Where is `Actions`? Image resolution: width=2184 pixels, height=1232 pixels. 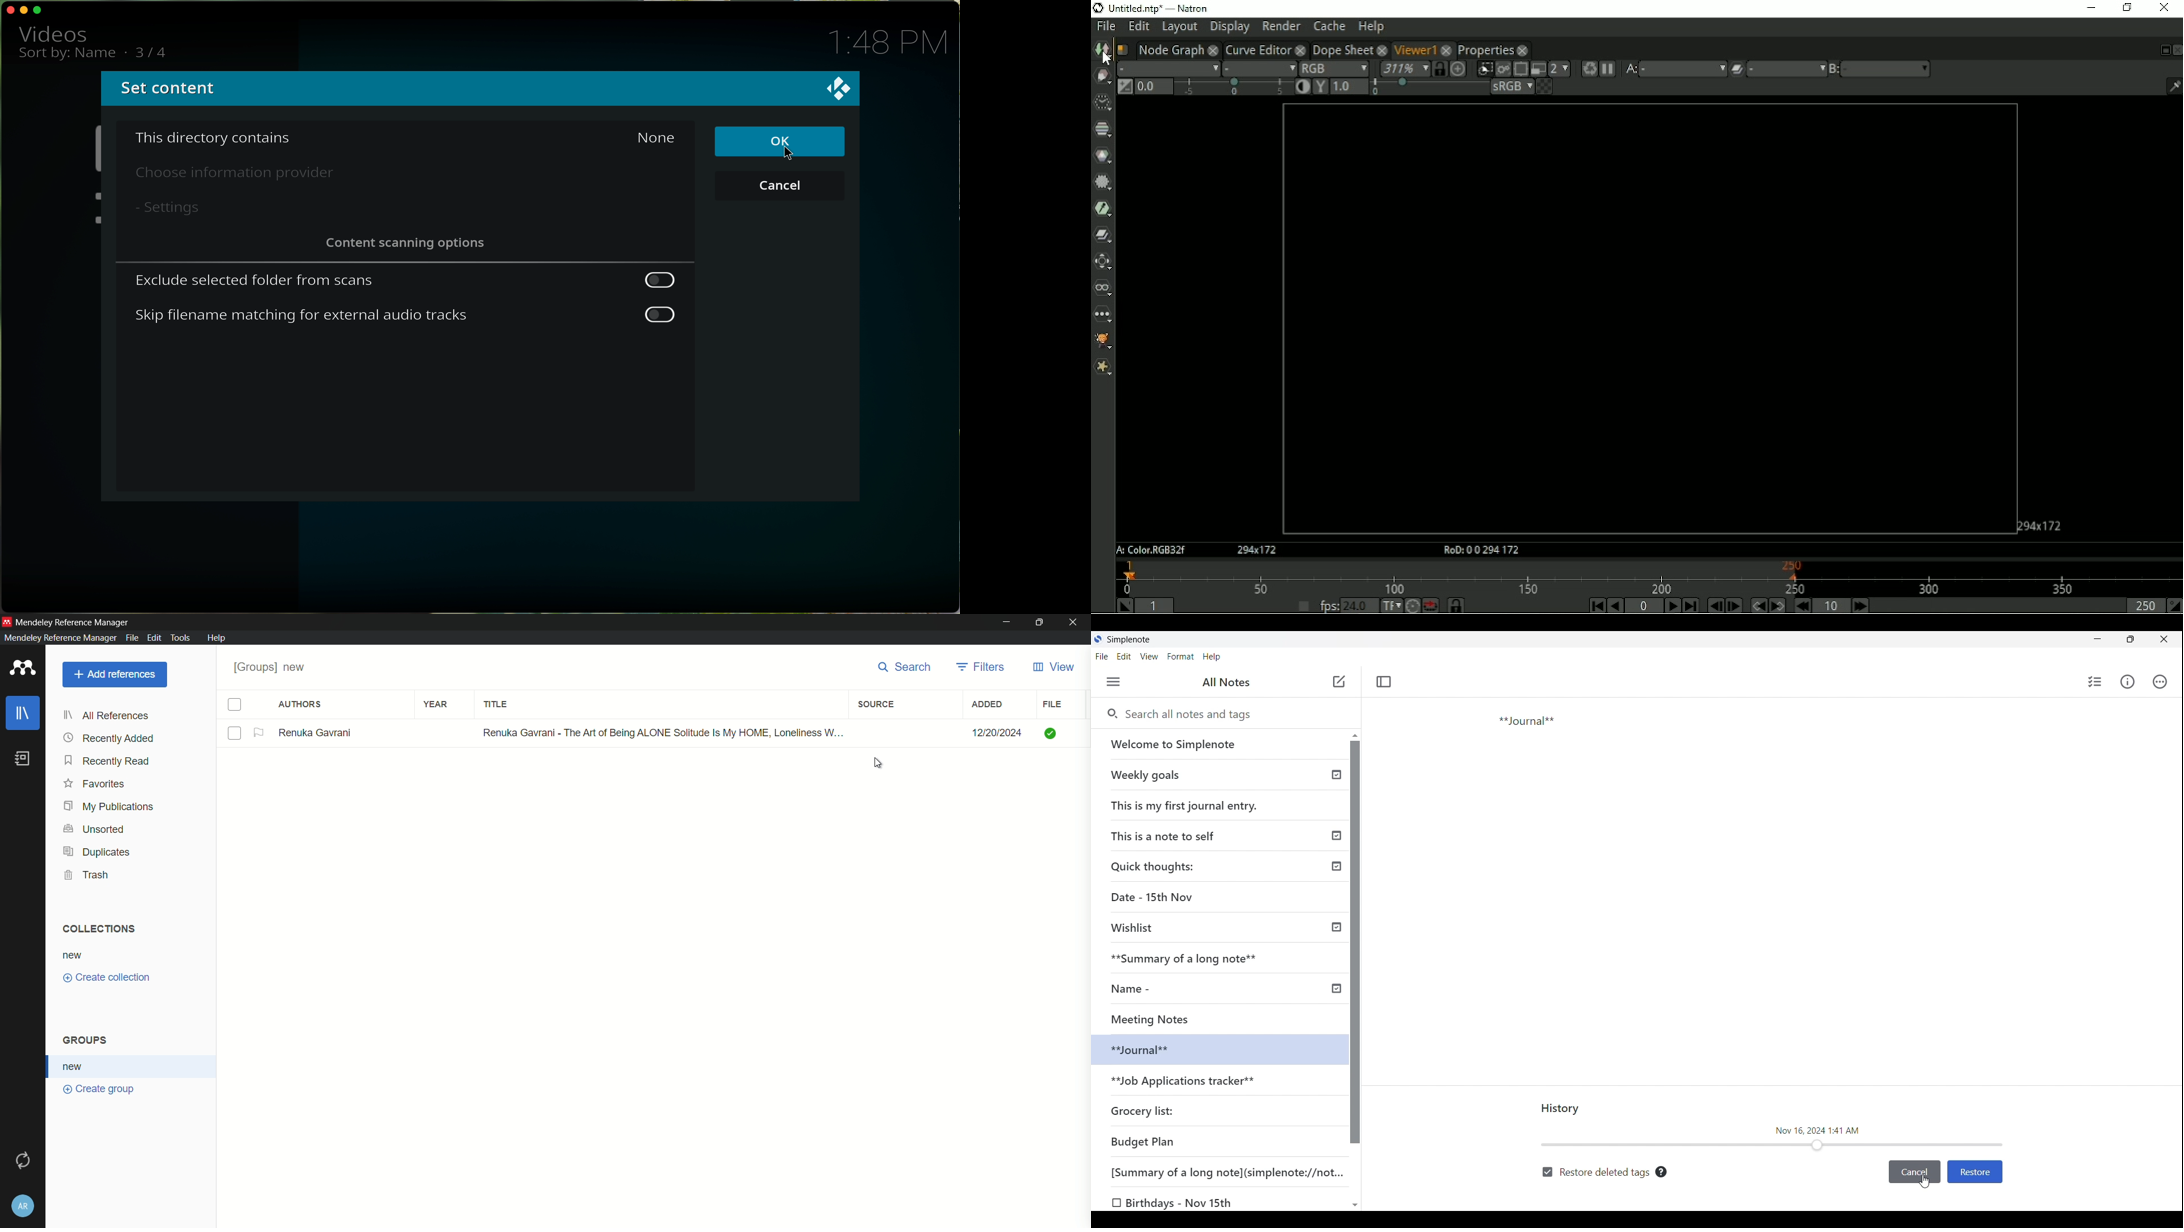
Actions is located at coordinates (2160, 682).